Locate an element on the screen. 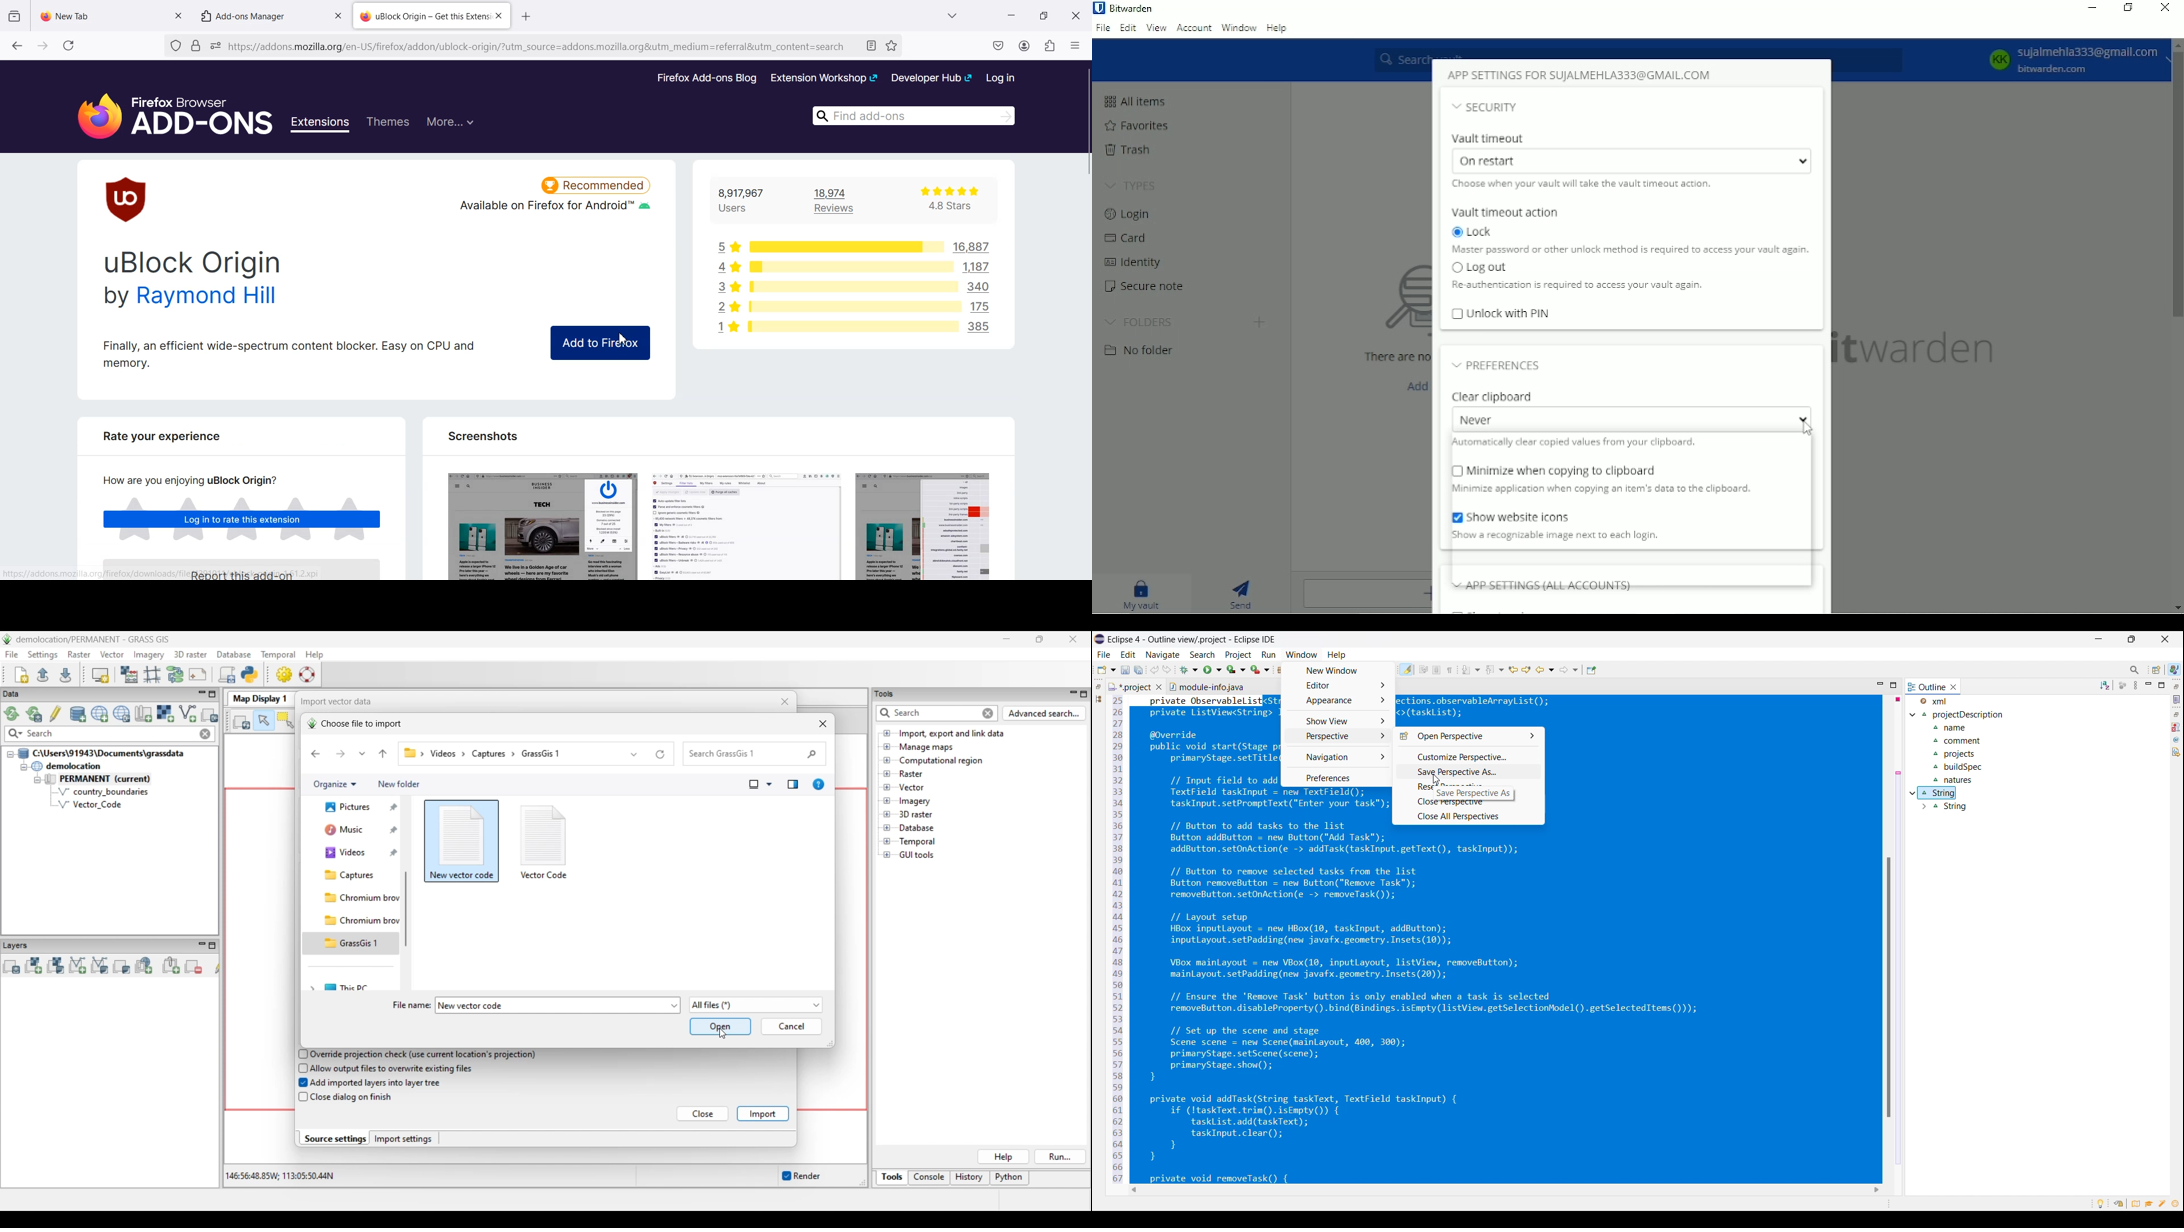 The height and width of the screenshot is (1232, 2184). open new tab is located at coordinates (528, 15).